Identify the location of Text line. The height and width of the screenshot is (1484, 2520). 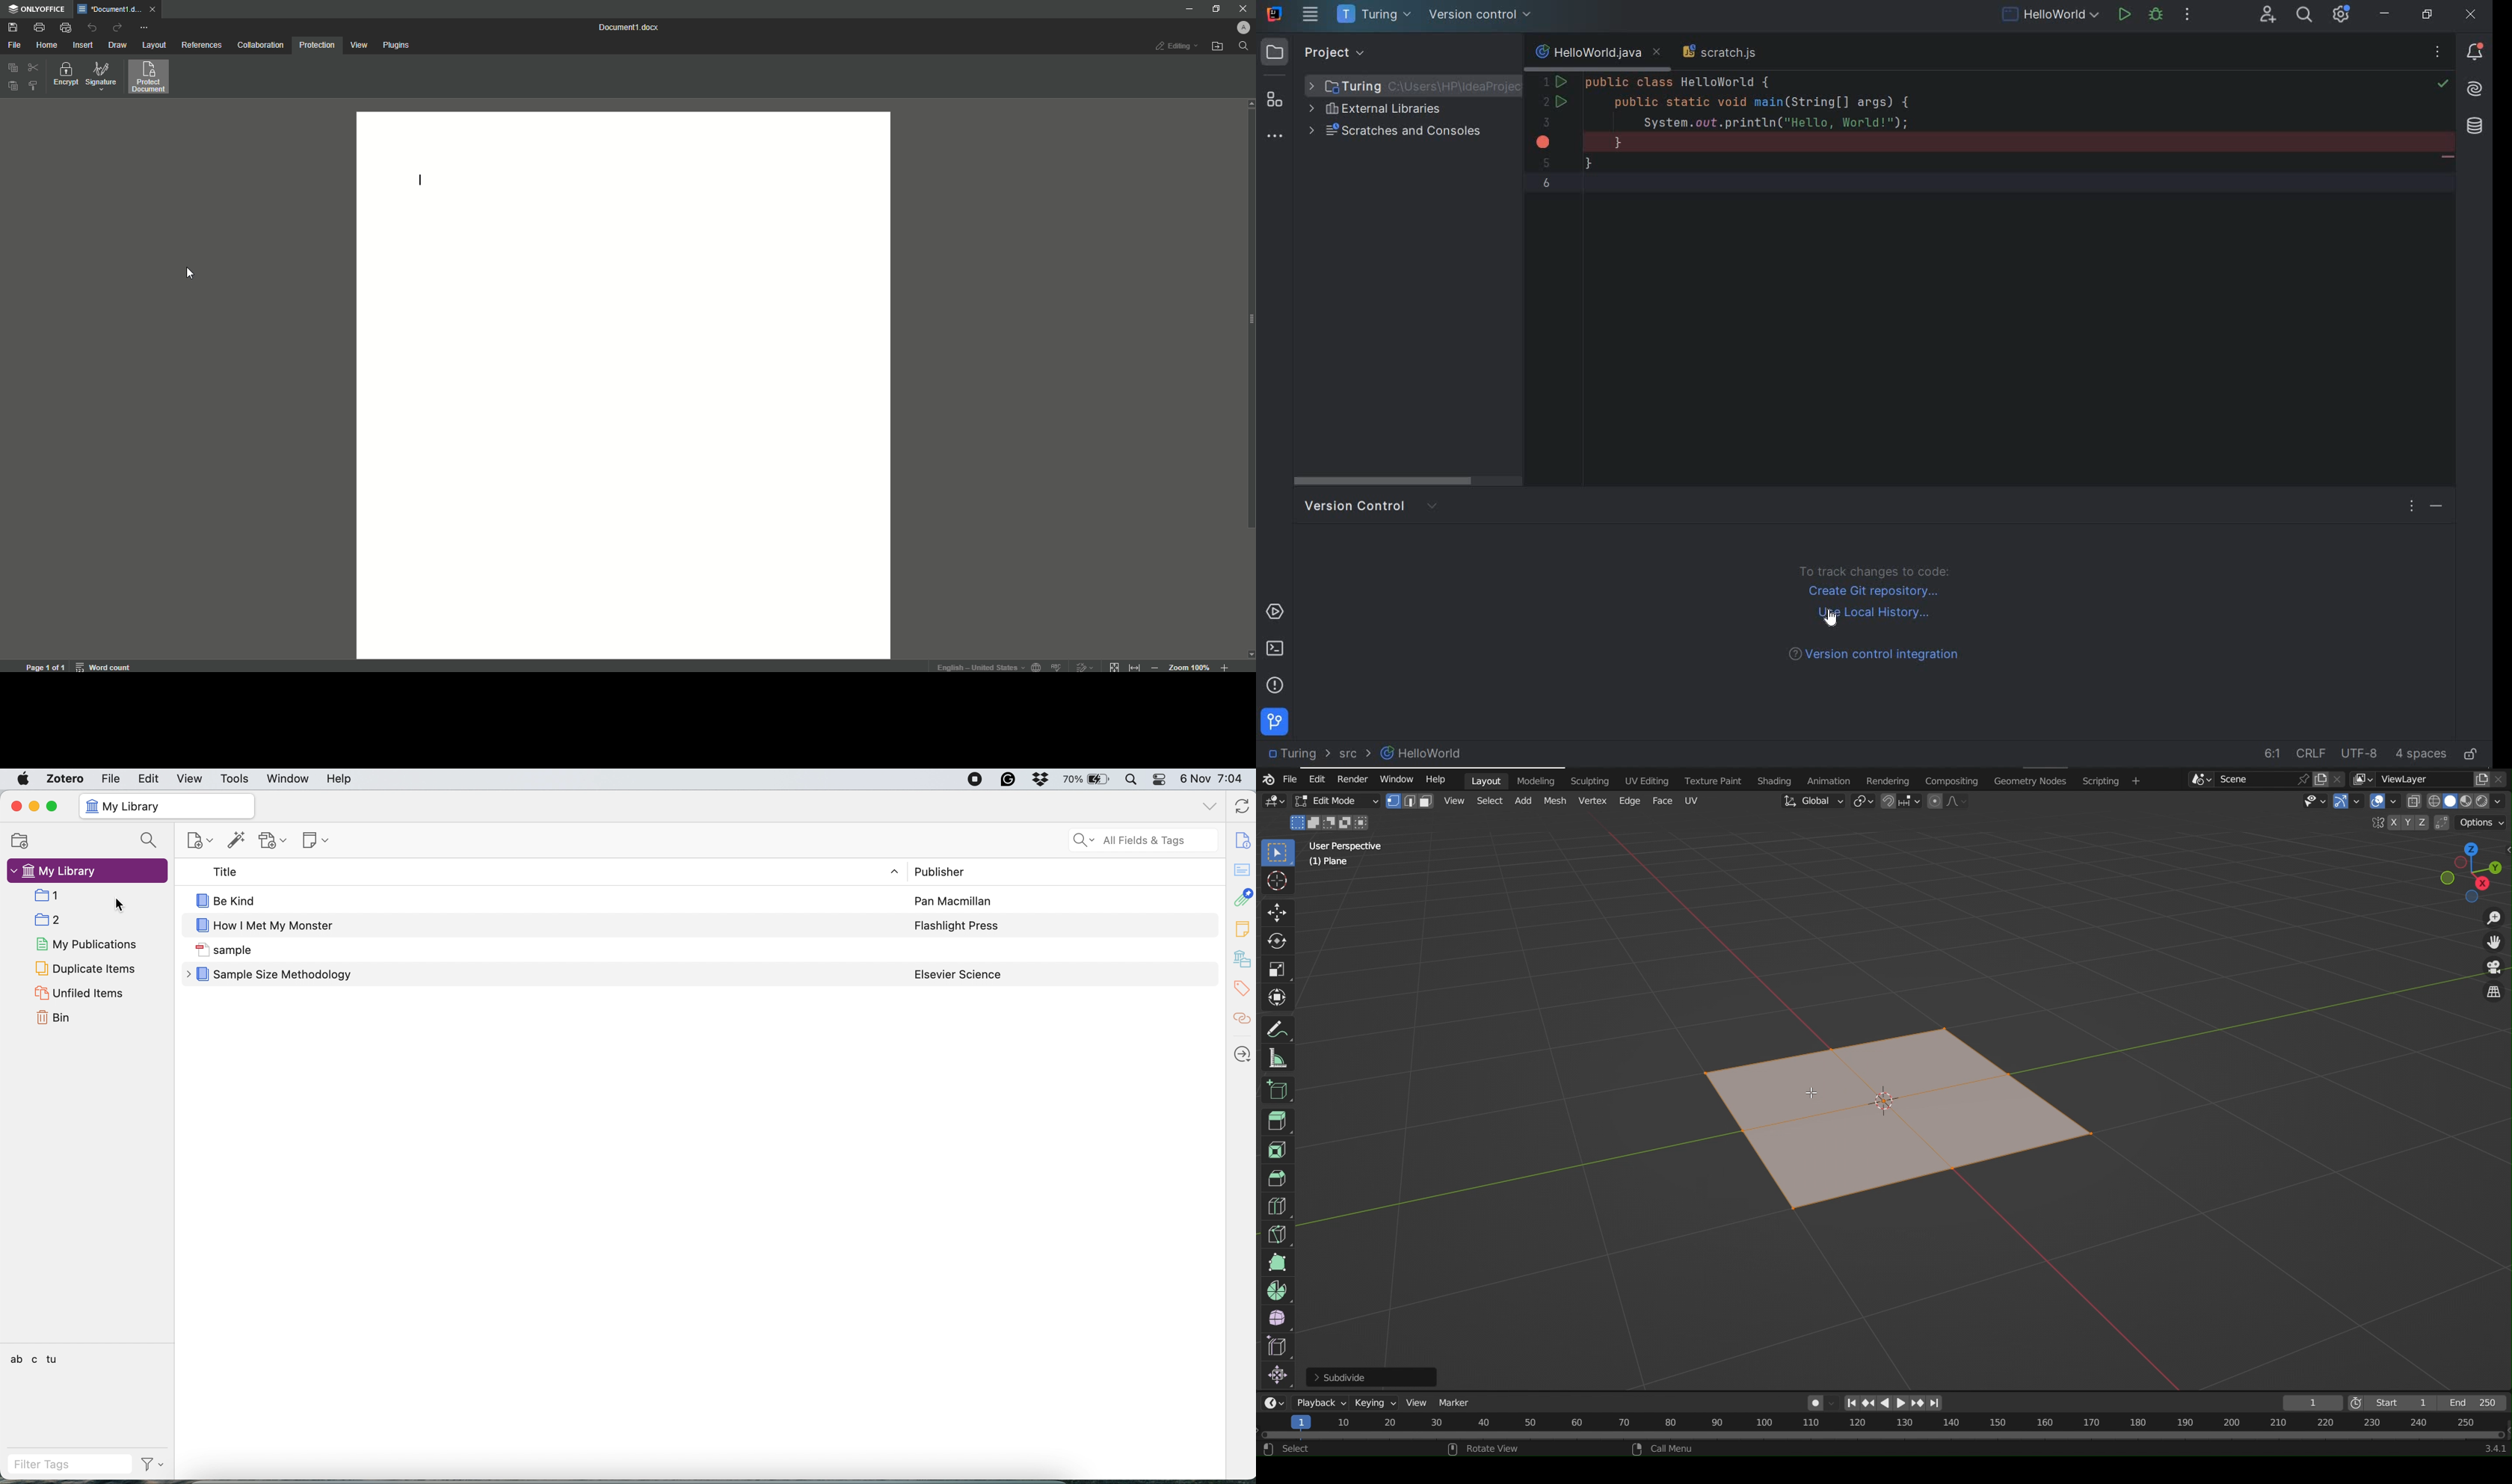
(426, 180).